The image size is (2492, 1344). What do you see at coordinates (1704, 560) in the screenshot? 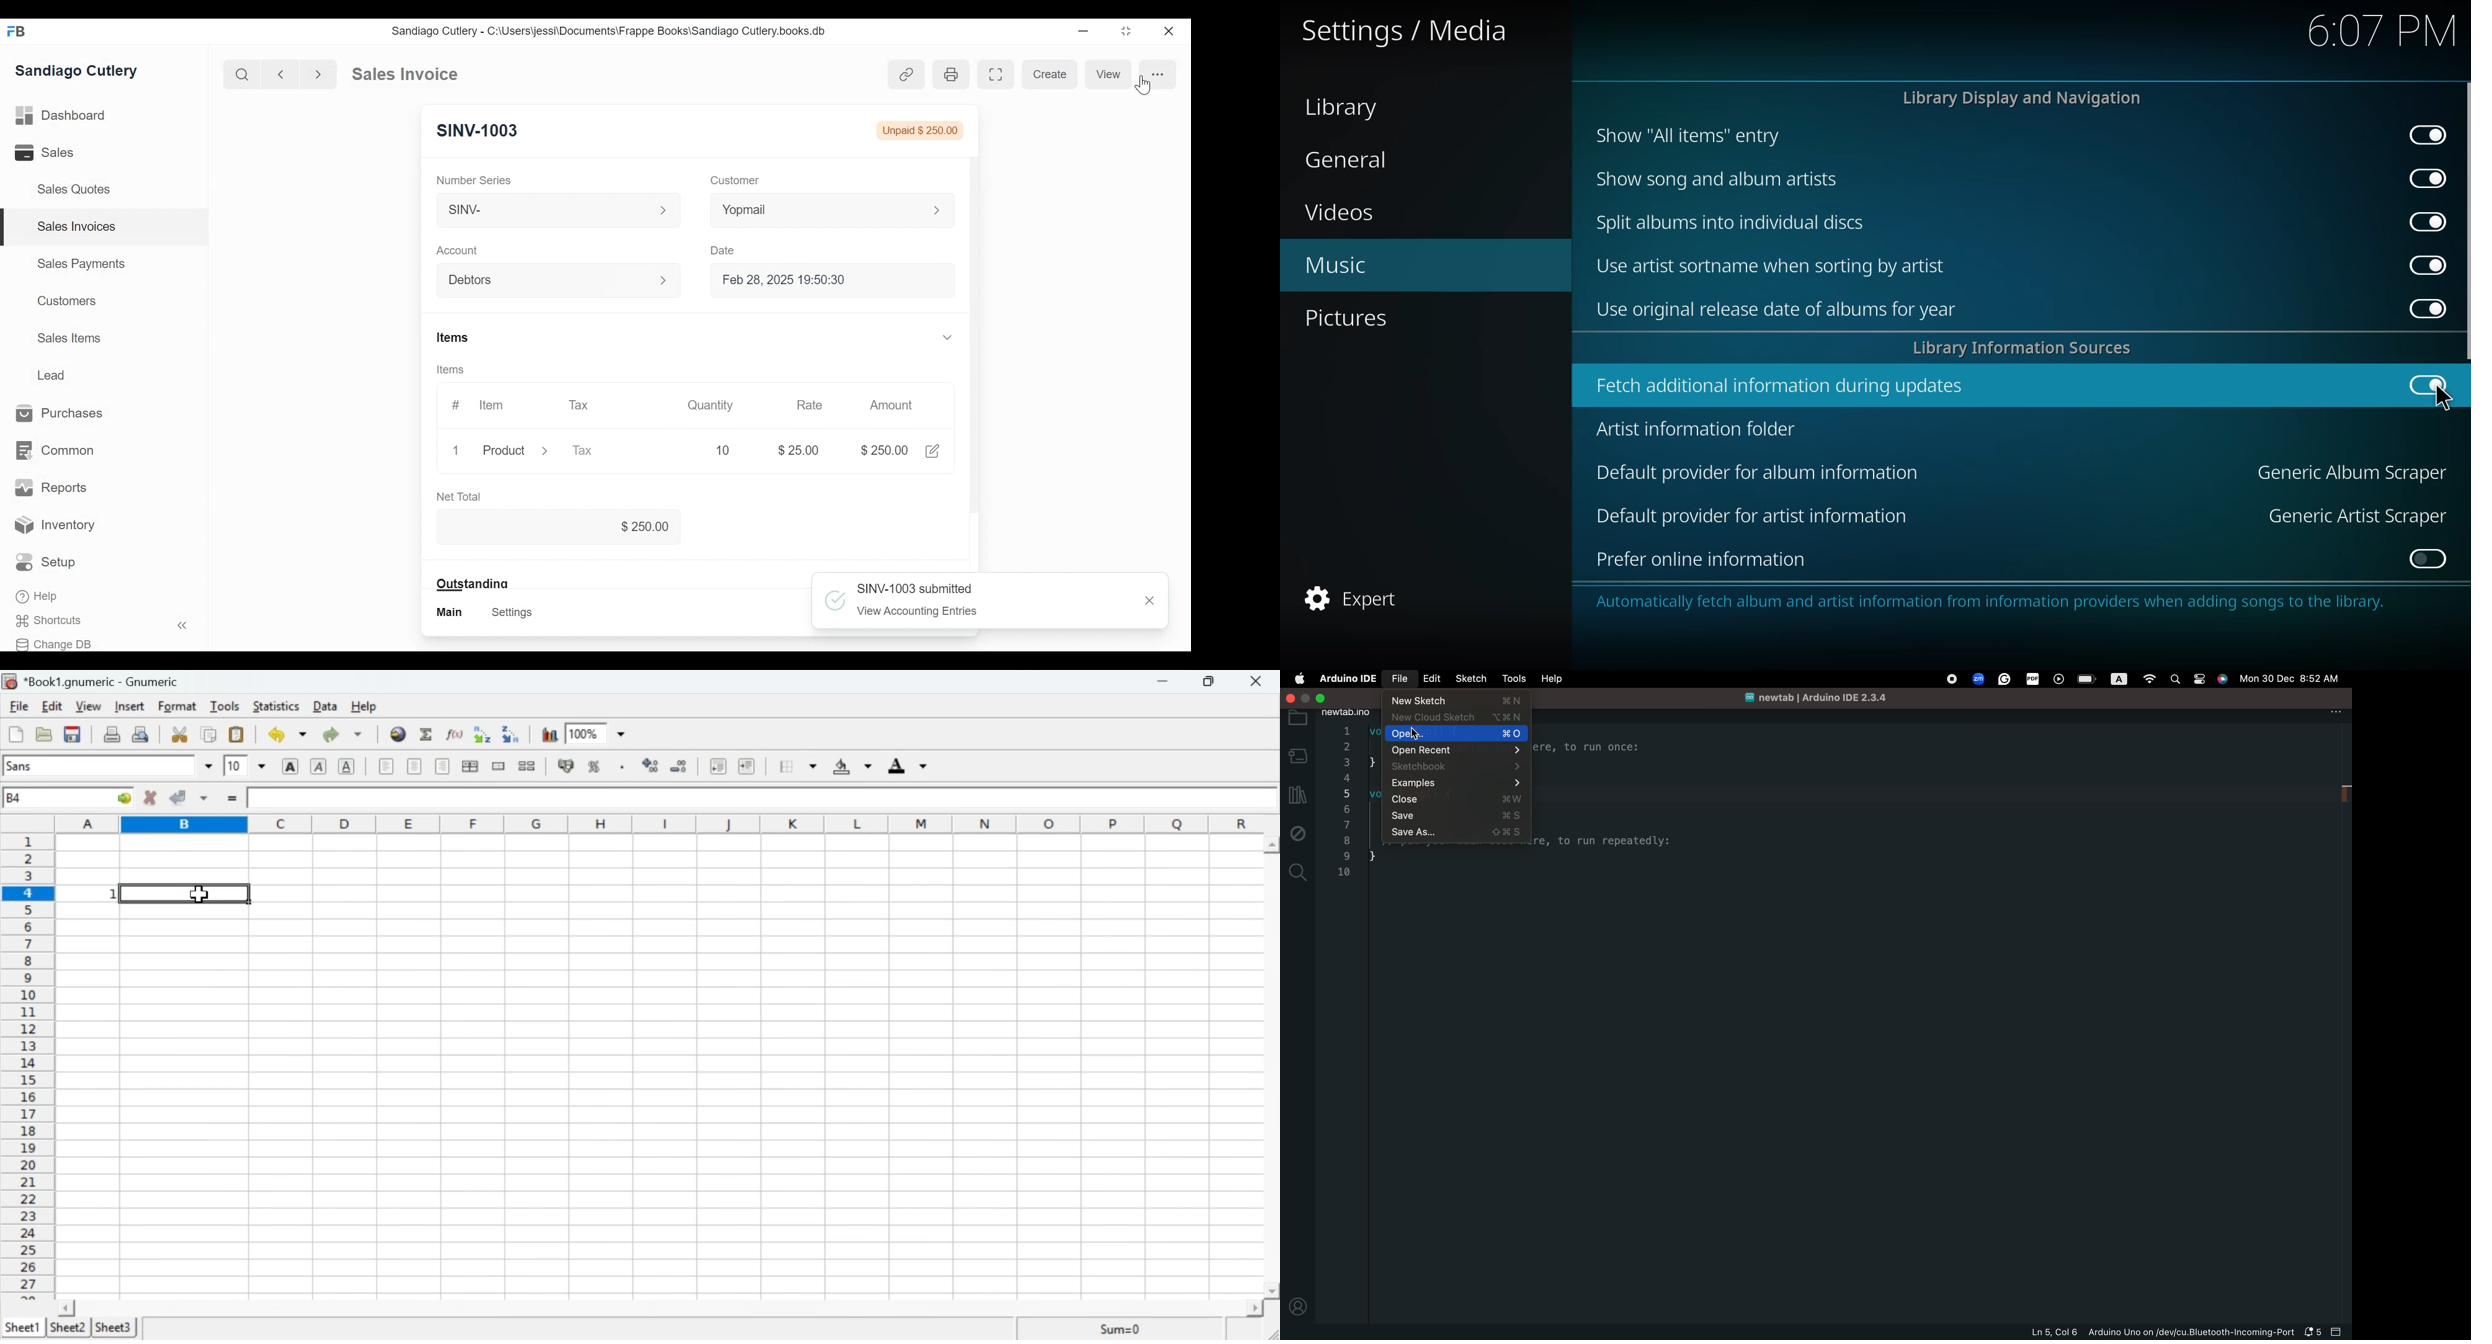
I see `Prefer online information` at bounding box center [1704, 560].